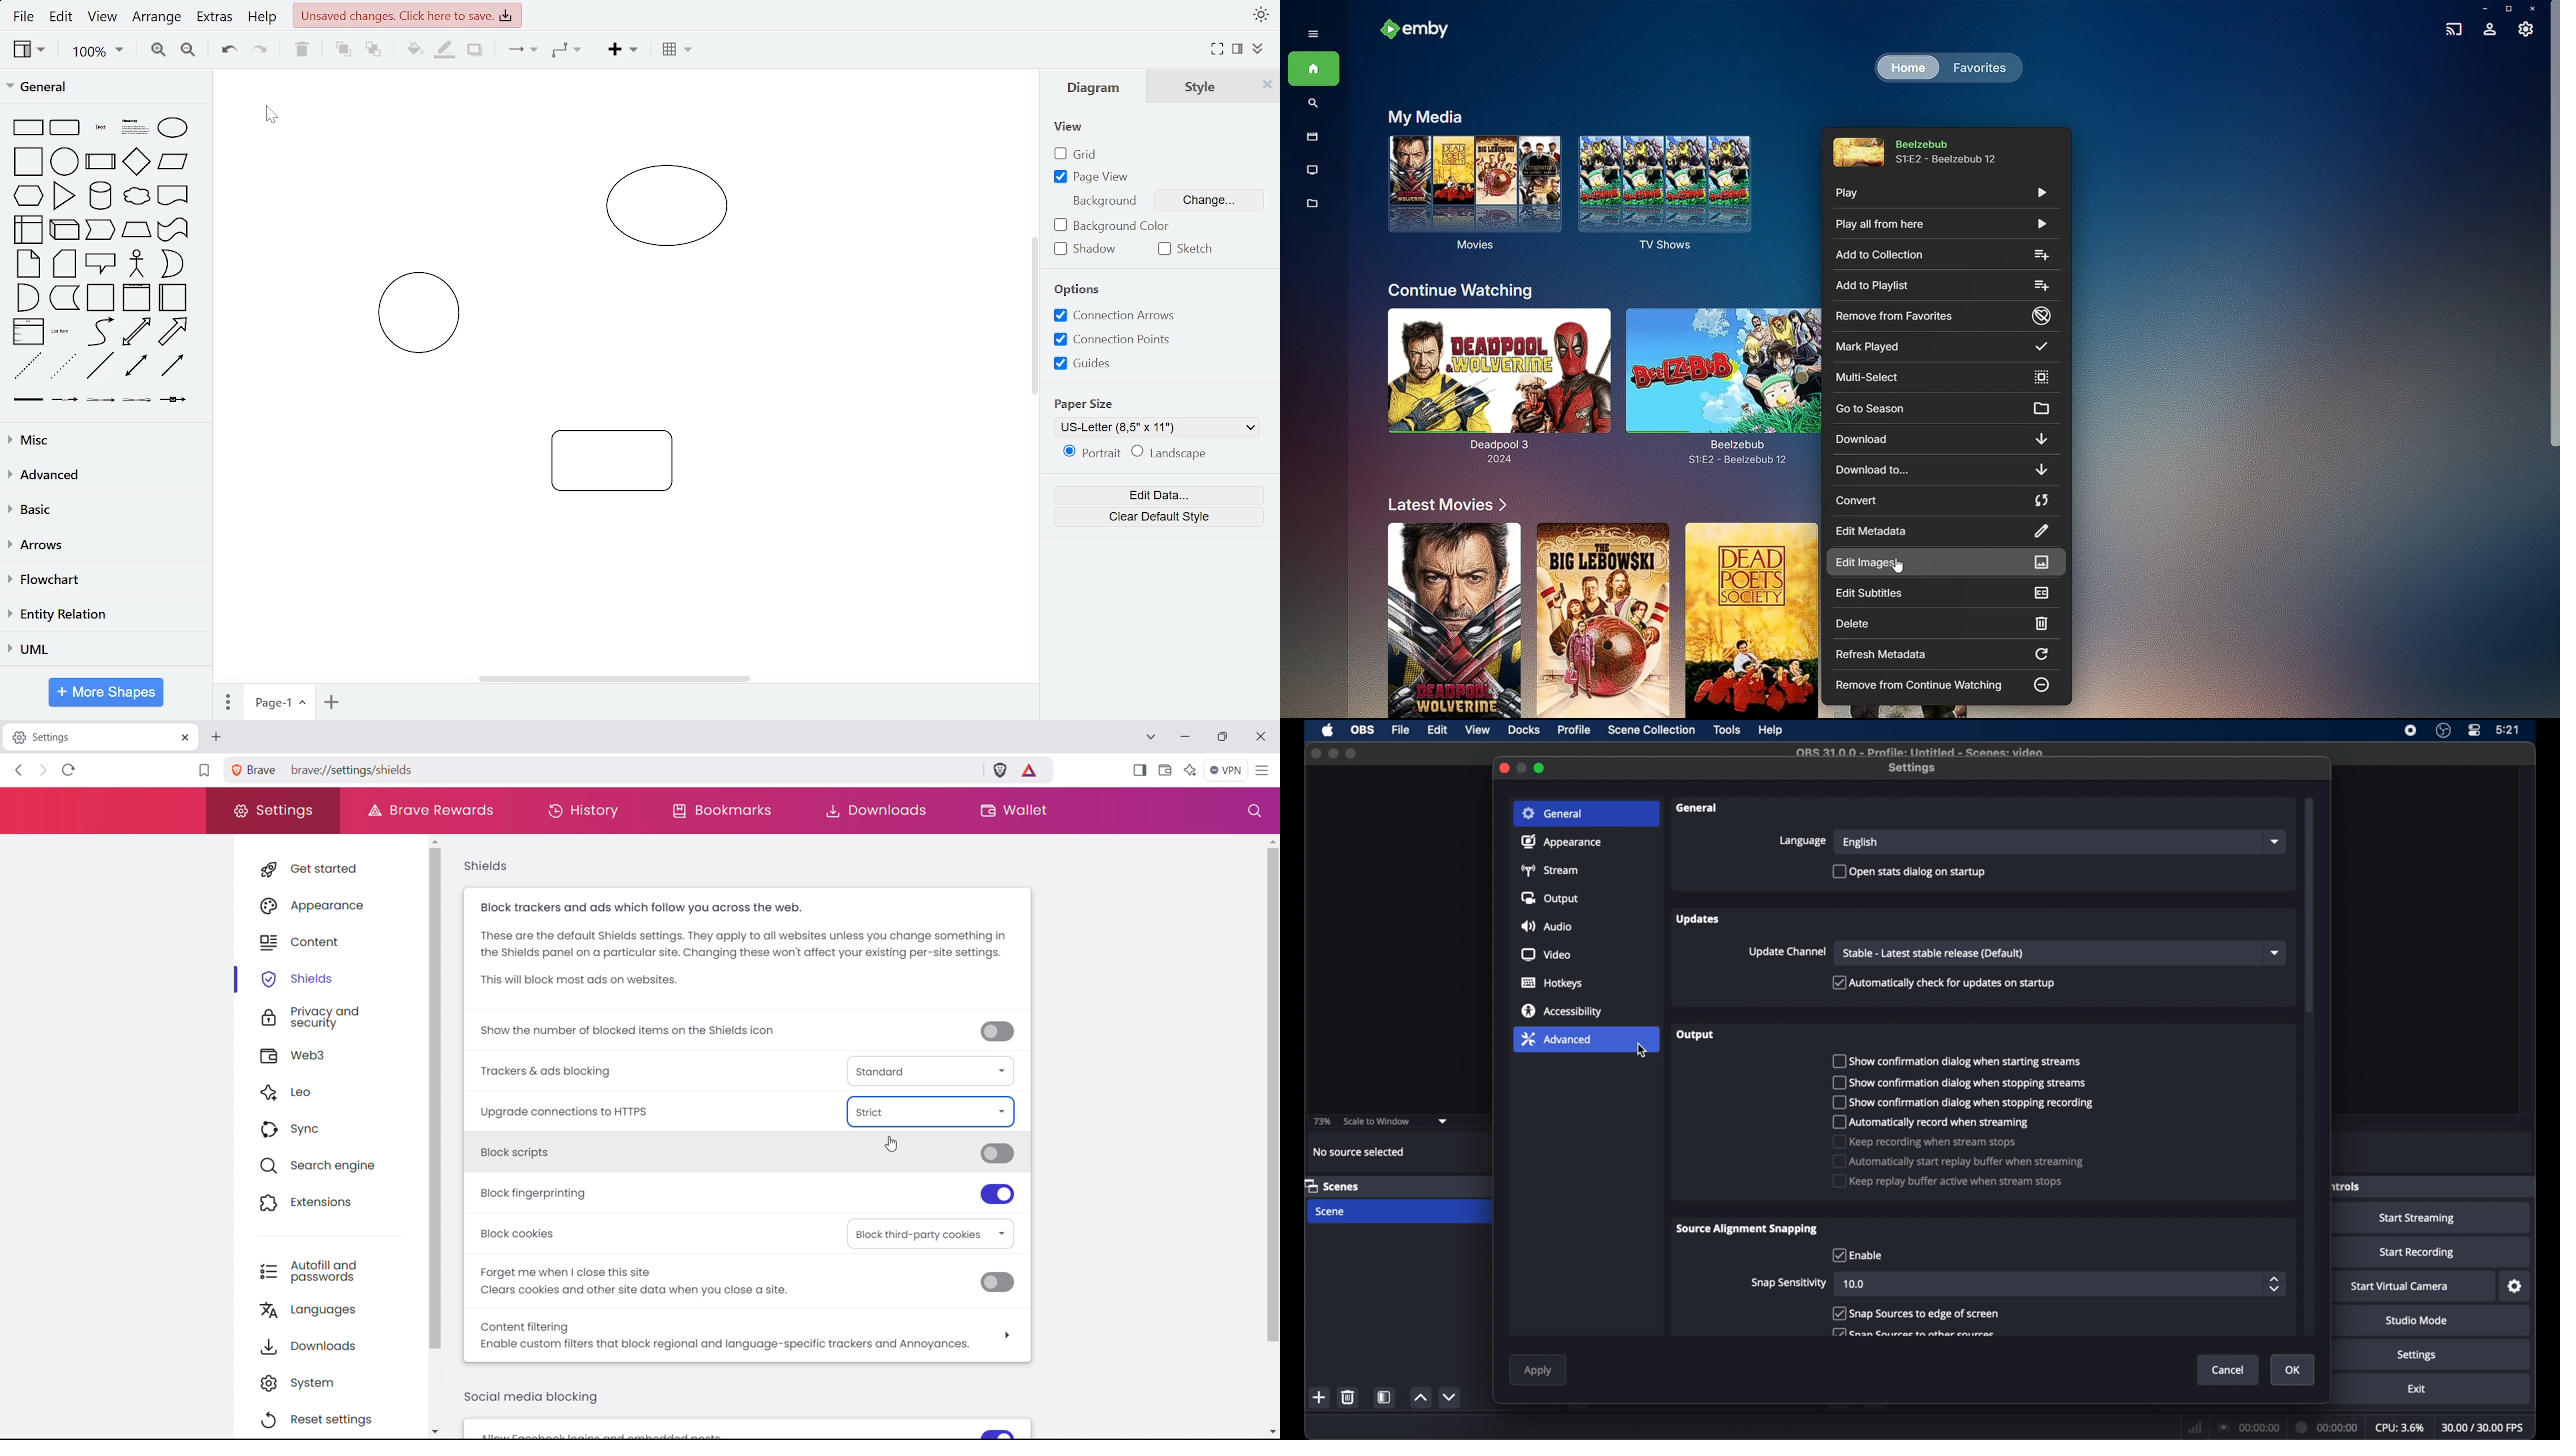 The height and width of the screenshot is (1456, 2576). What do you see at coordinates (1933, 954) in the screenshot?
I see `stable  - latest stable release (default)` at bounding box center [1933, 954].